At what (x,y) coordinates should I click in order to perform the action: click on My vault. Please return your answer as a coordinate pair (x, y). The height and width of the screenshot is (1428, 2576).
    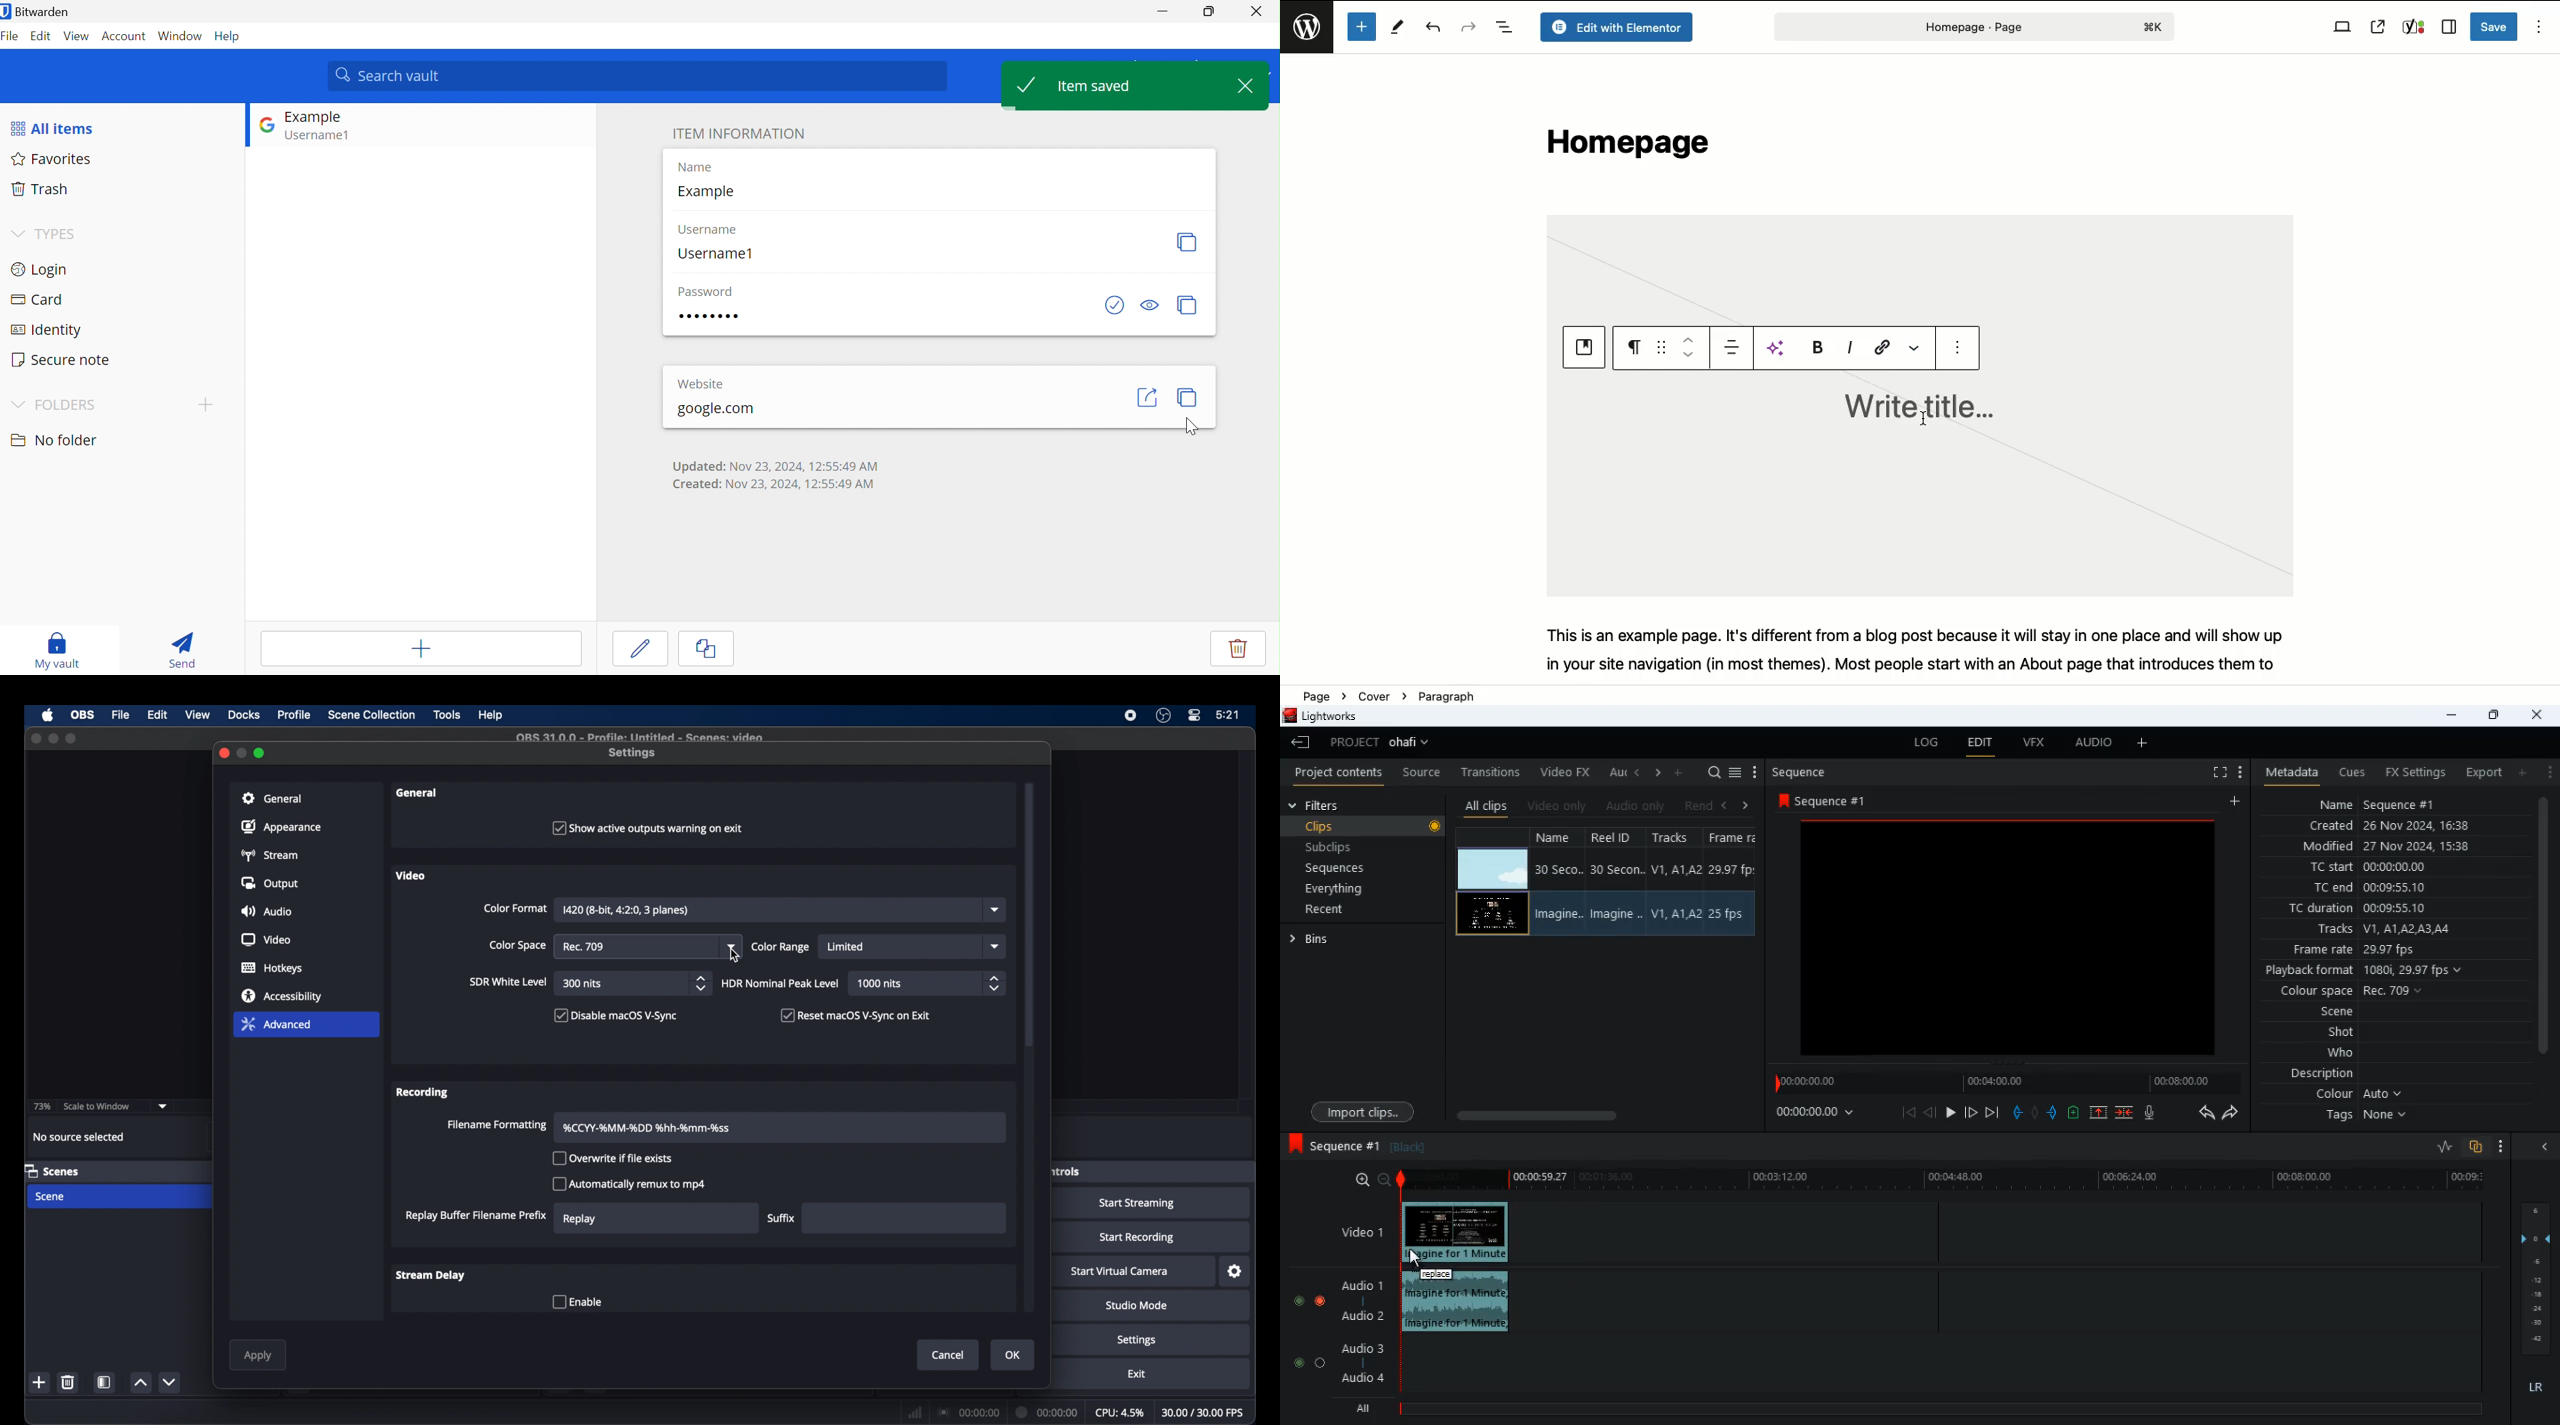
    Looking at the image, I should click on (58, 649).